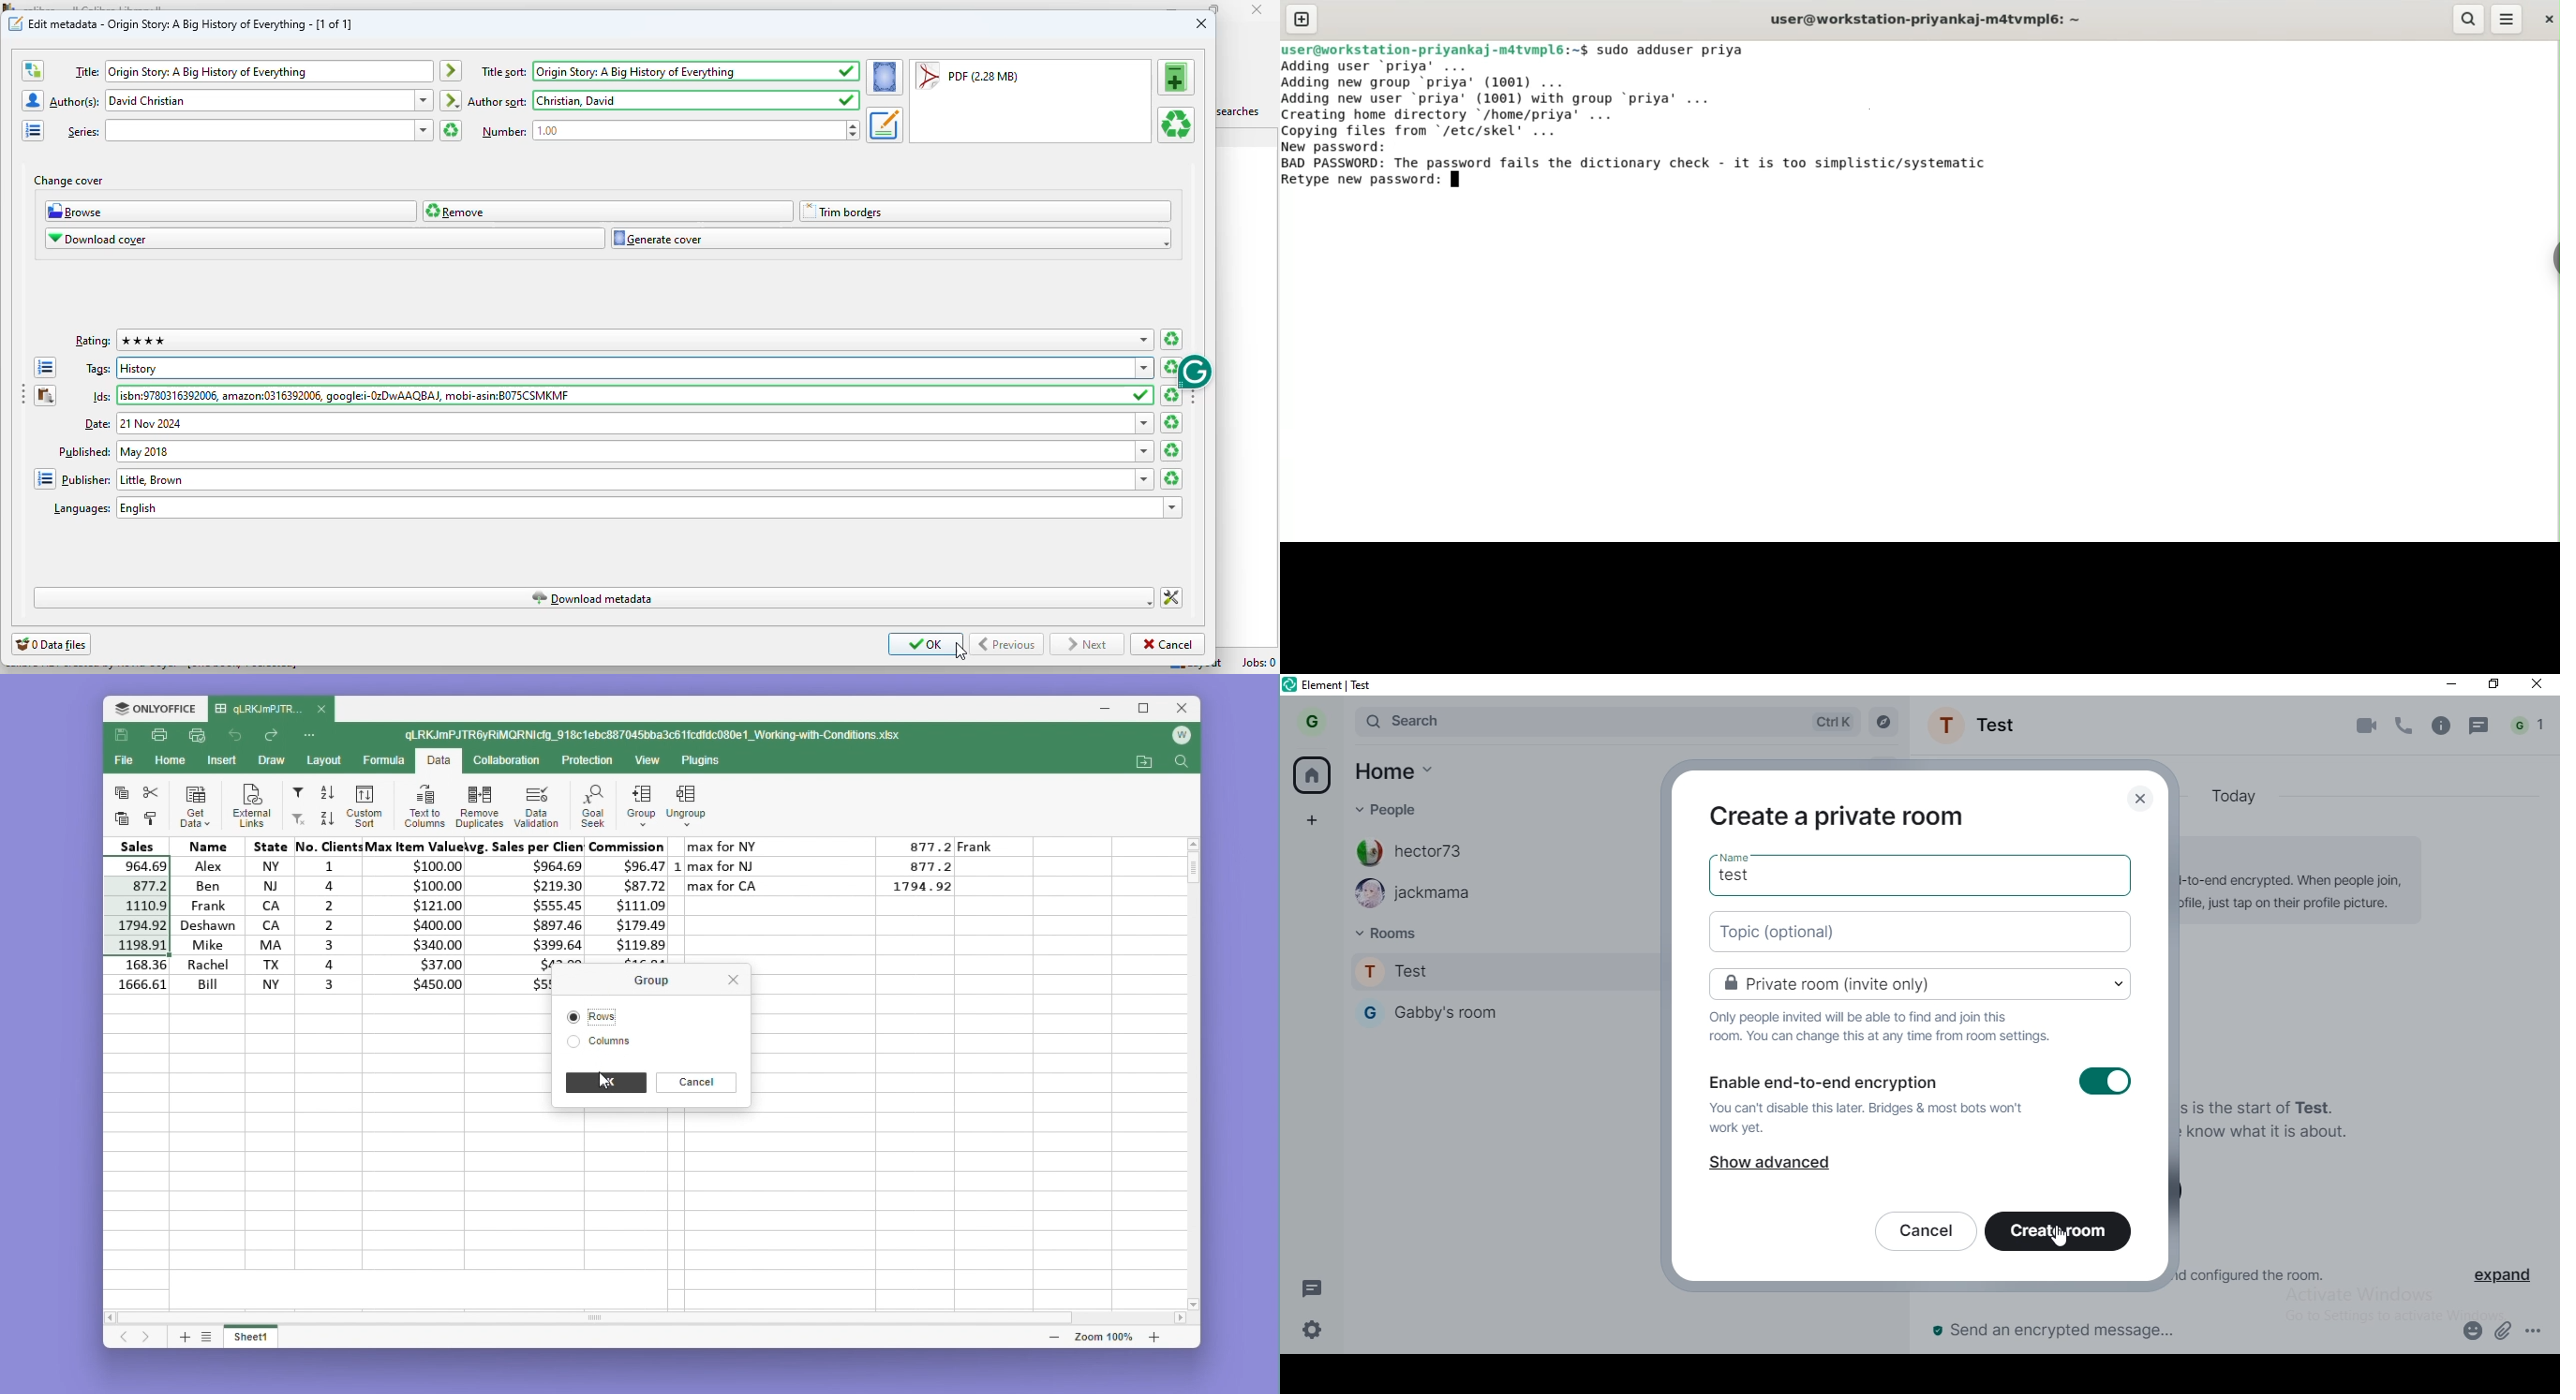 This screenshot has width=2576, height=1400. What do you see at coordinates (536, 806) in the screenshot?
I see `Data validation` at bounding box center [536, 806].